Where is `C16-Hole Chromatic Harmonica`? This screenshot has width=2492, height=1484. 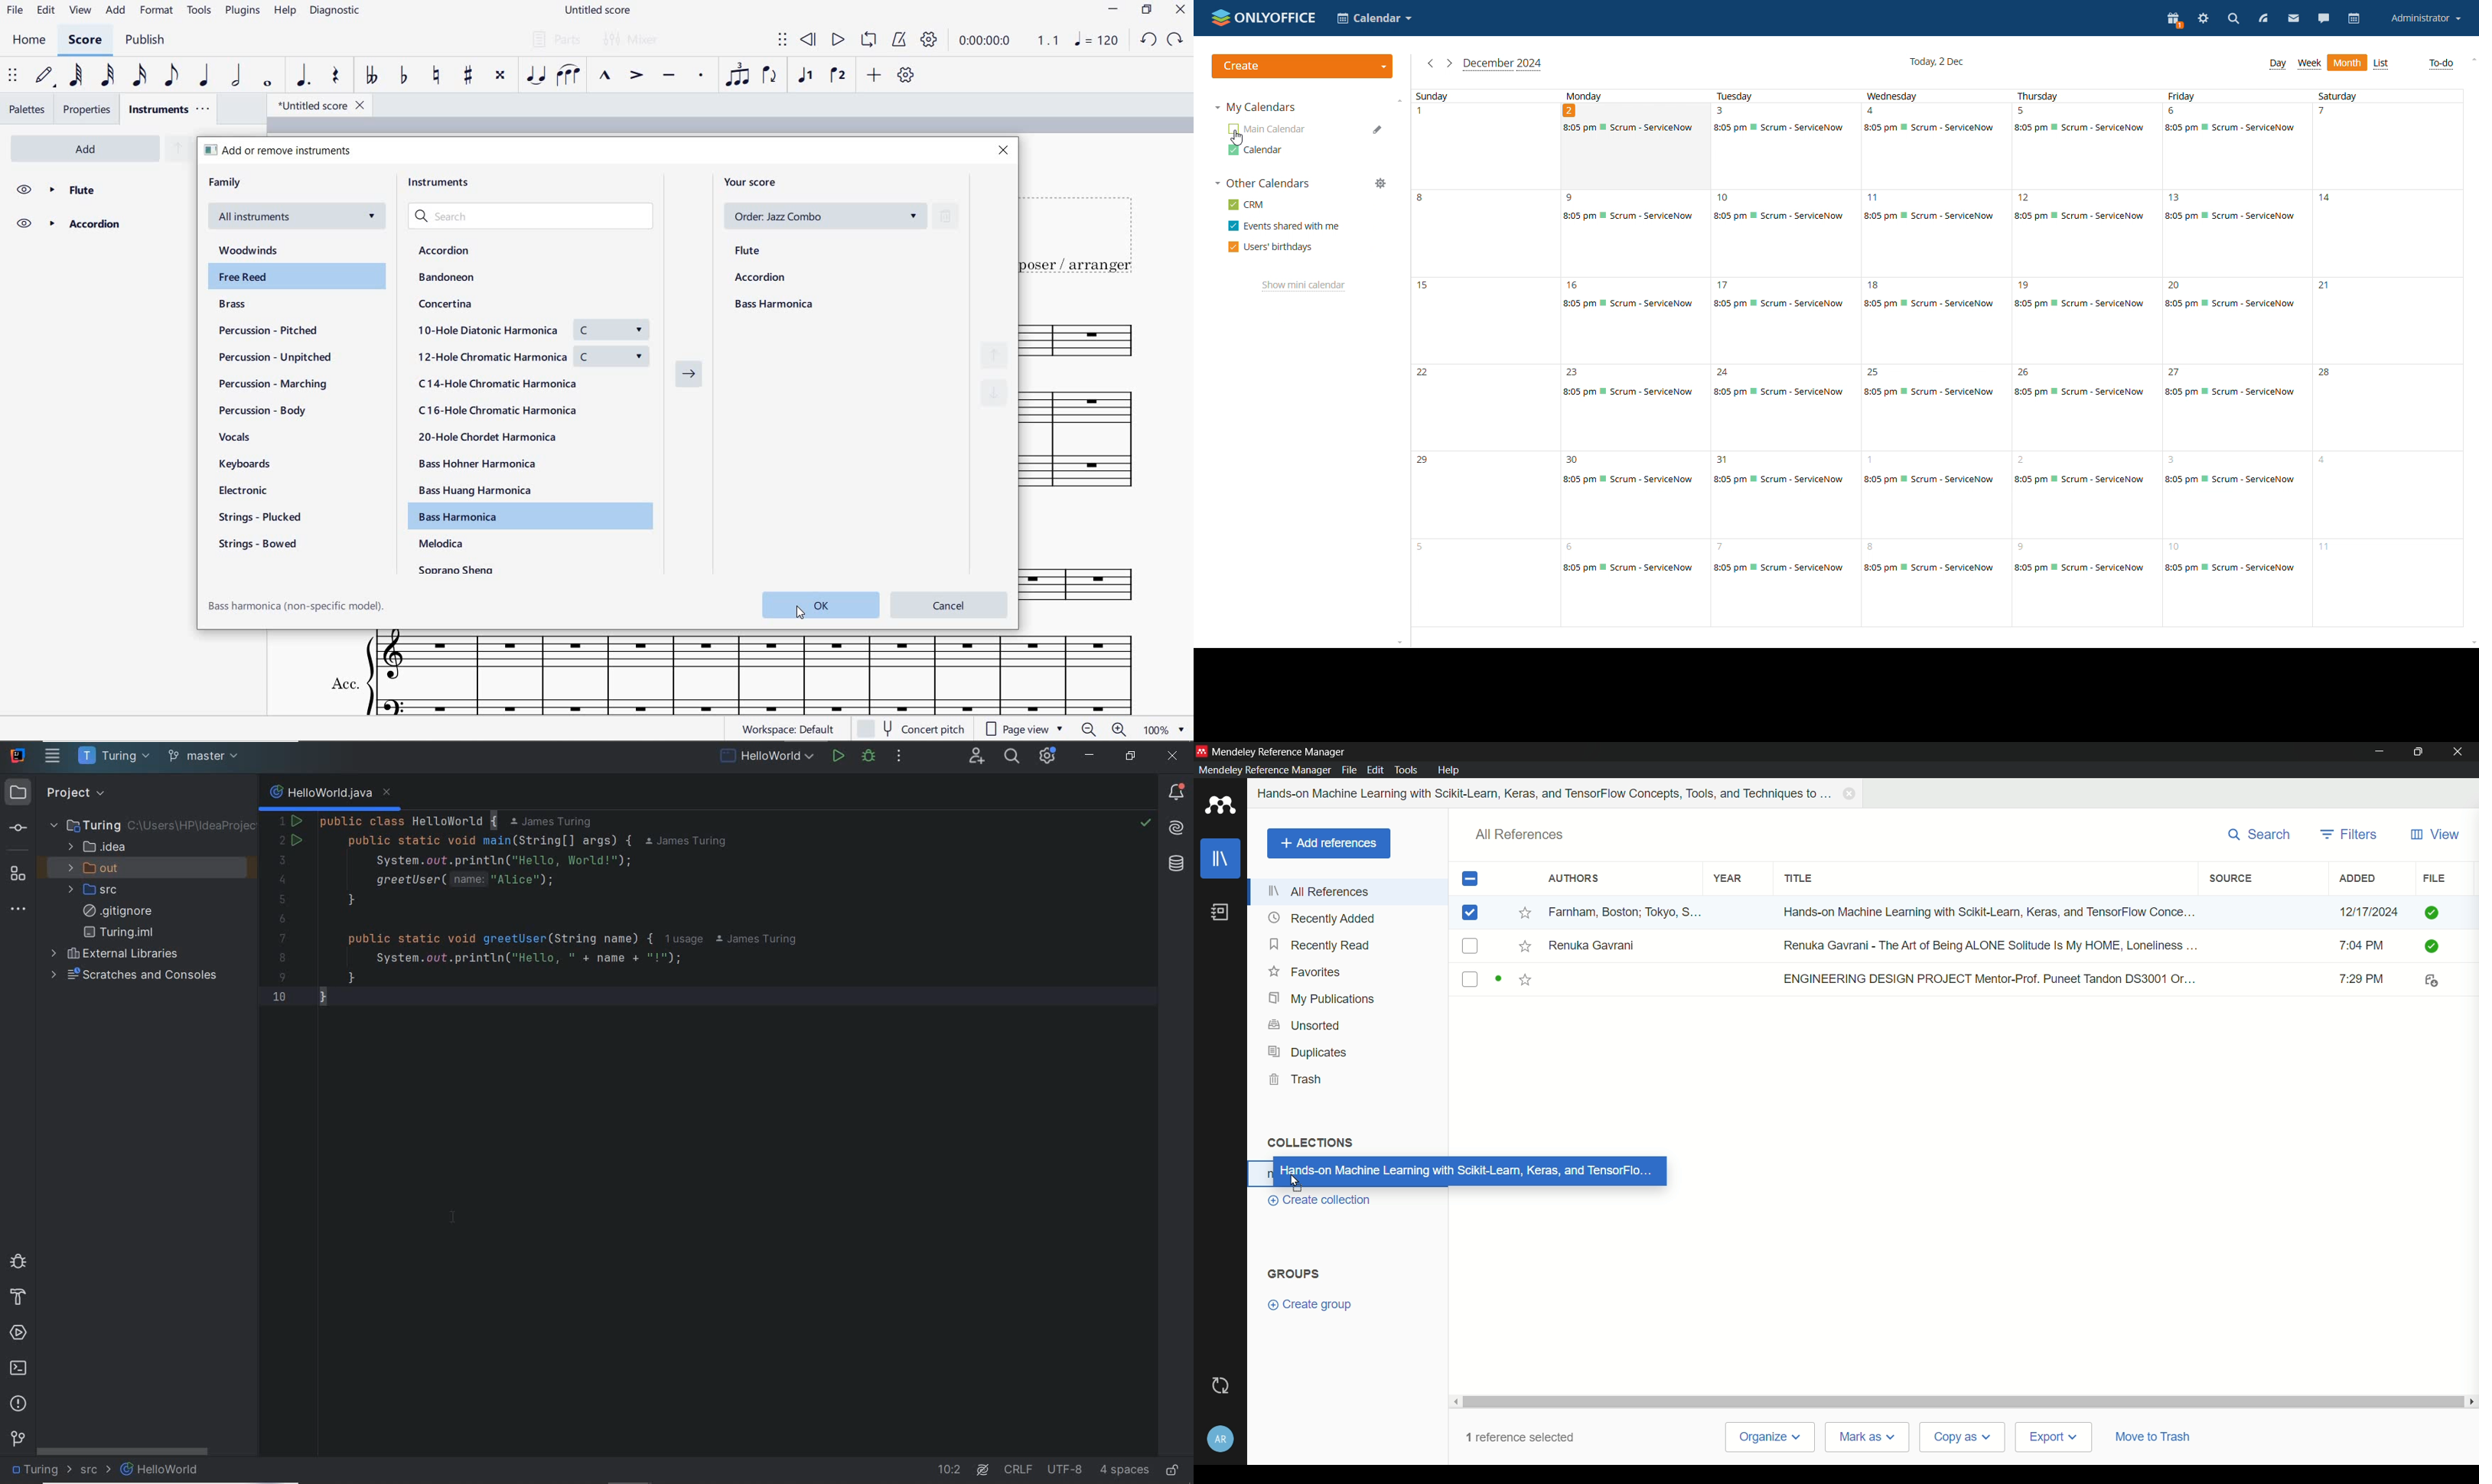
C16-Hole Chromatic Harmonica is located at coordinates (498, 409).